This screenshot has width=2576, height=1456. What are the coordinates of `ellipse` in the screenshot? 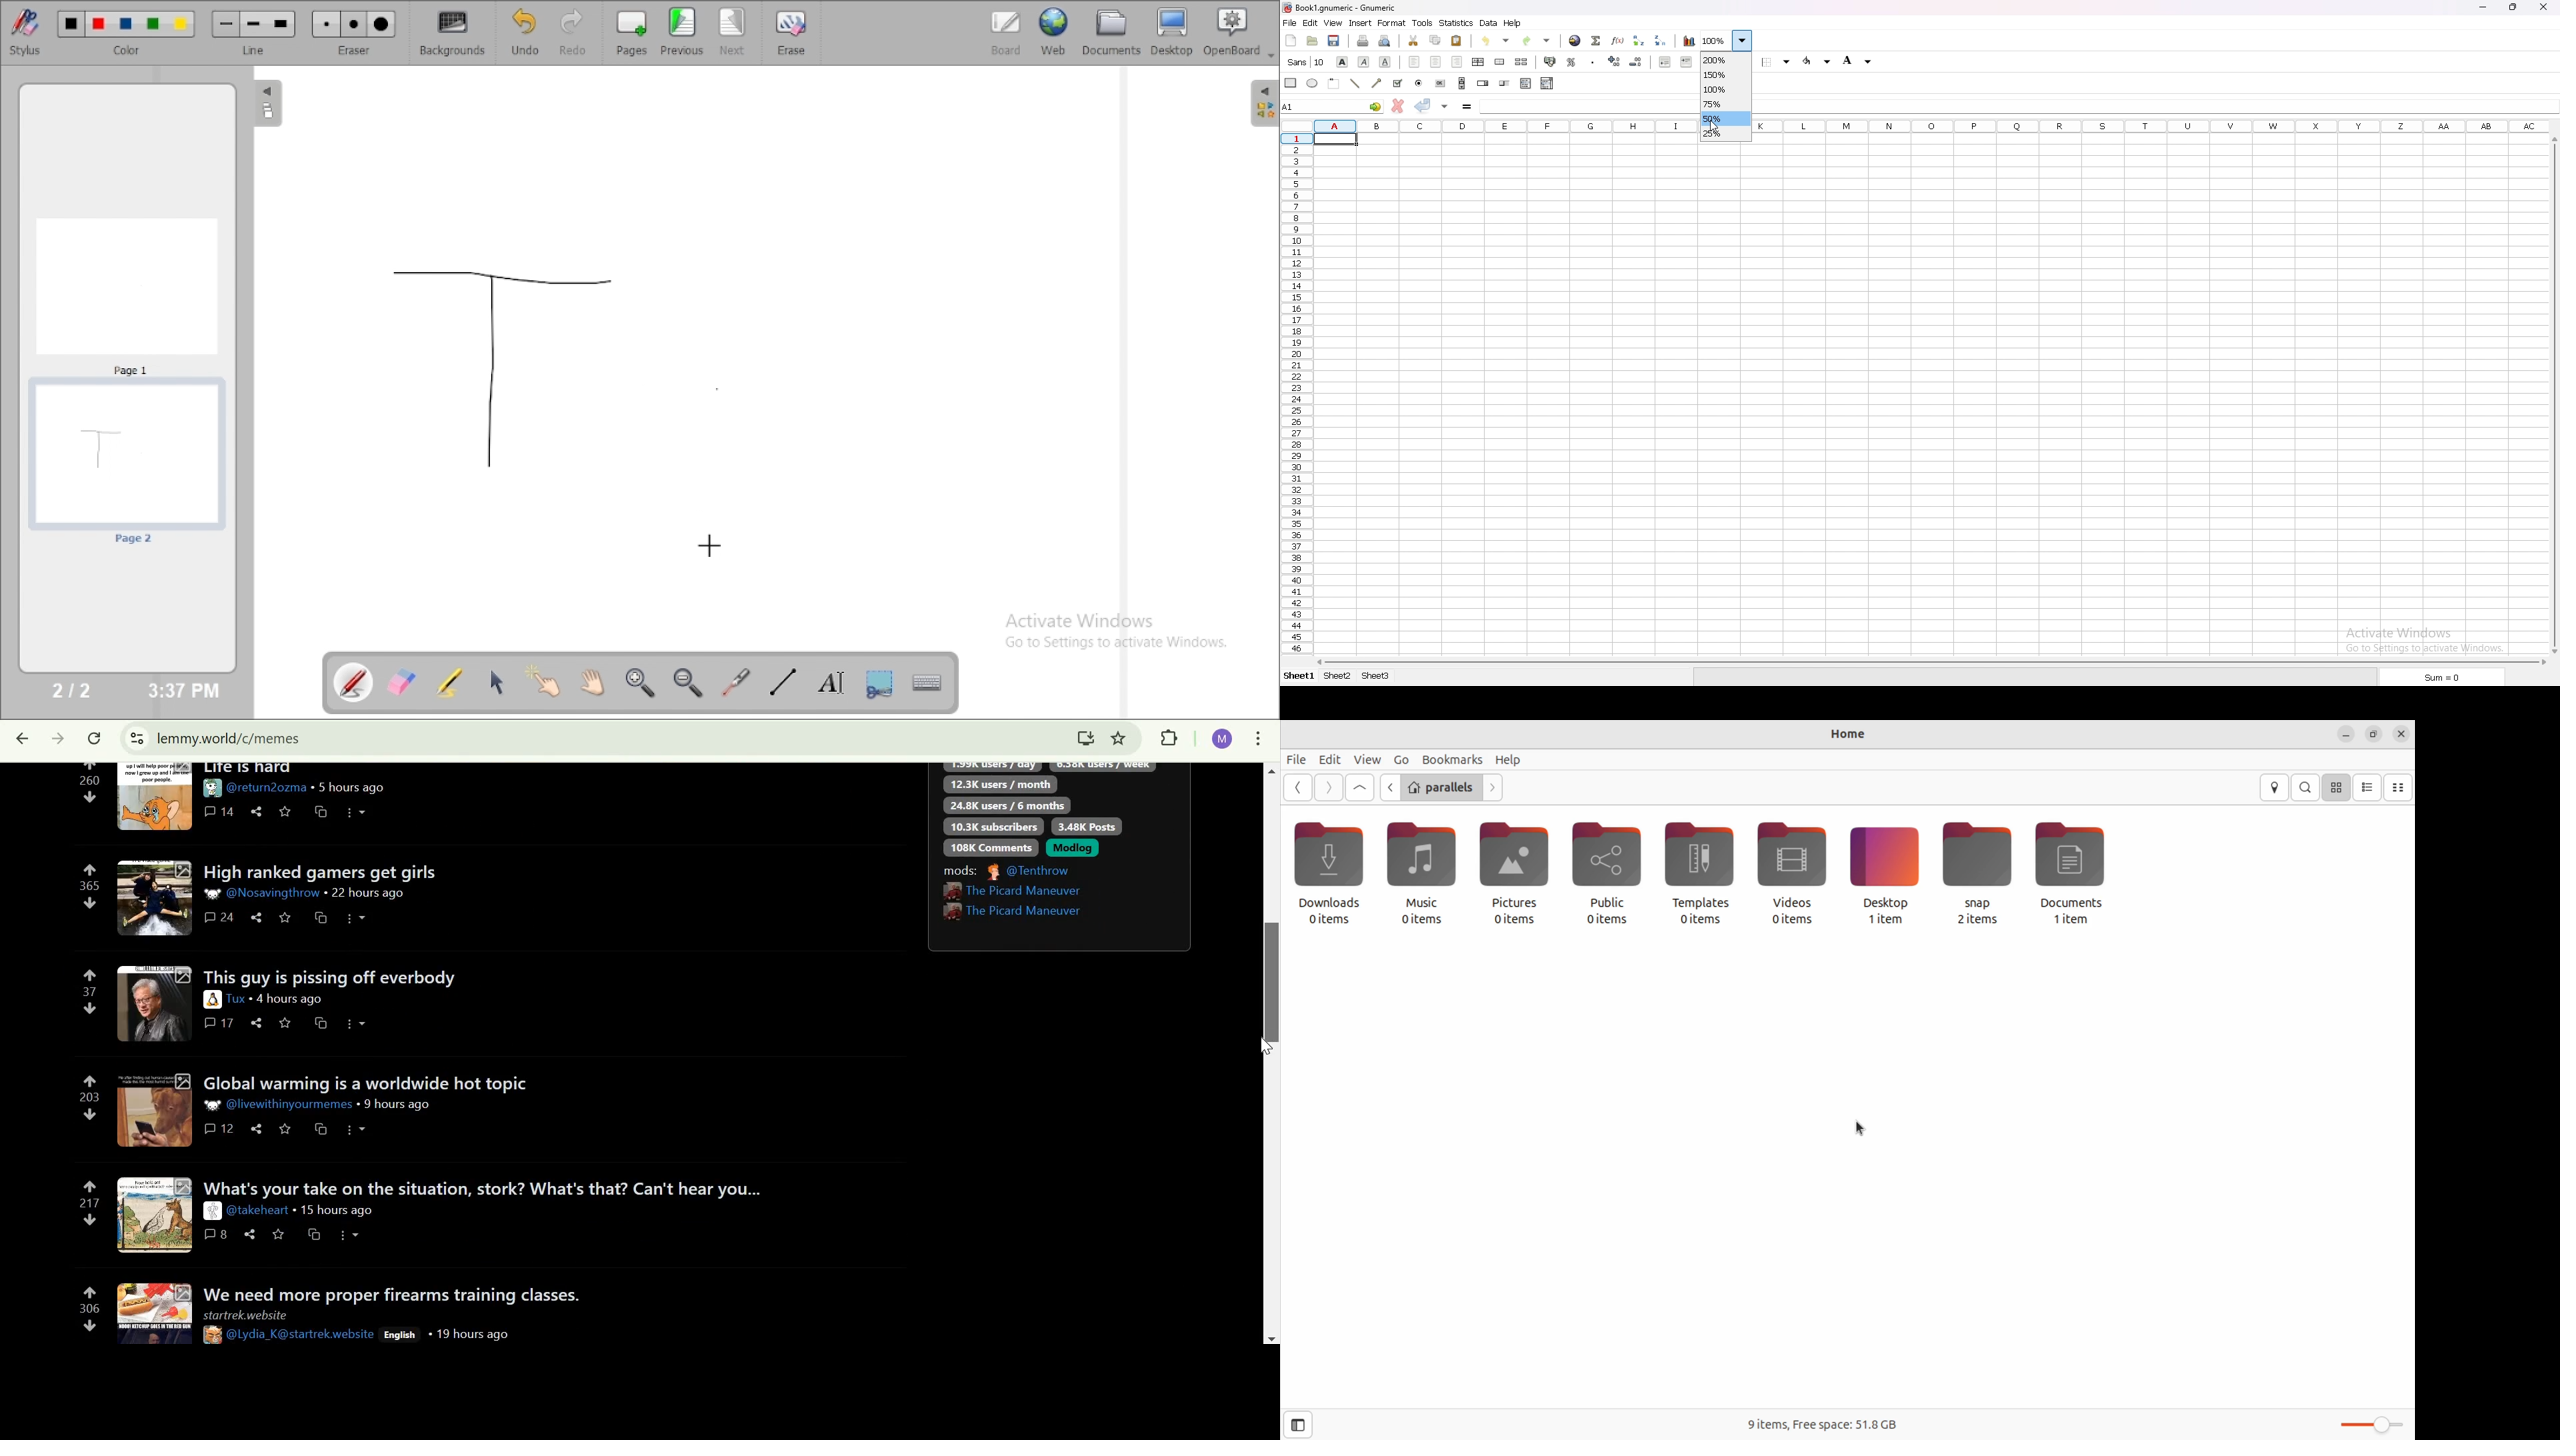 It's located at (1312, 83).